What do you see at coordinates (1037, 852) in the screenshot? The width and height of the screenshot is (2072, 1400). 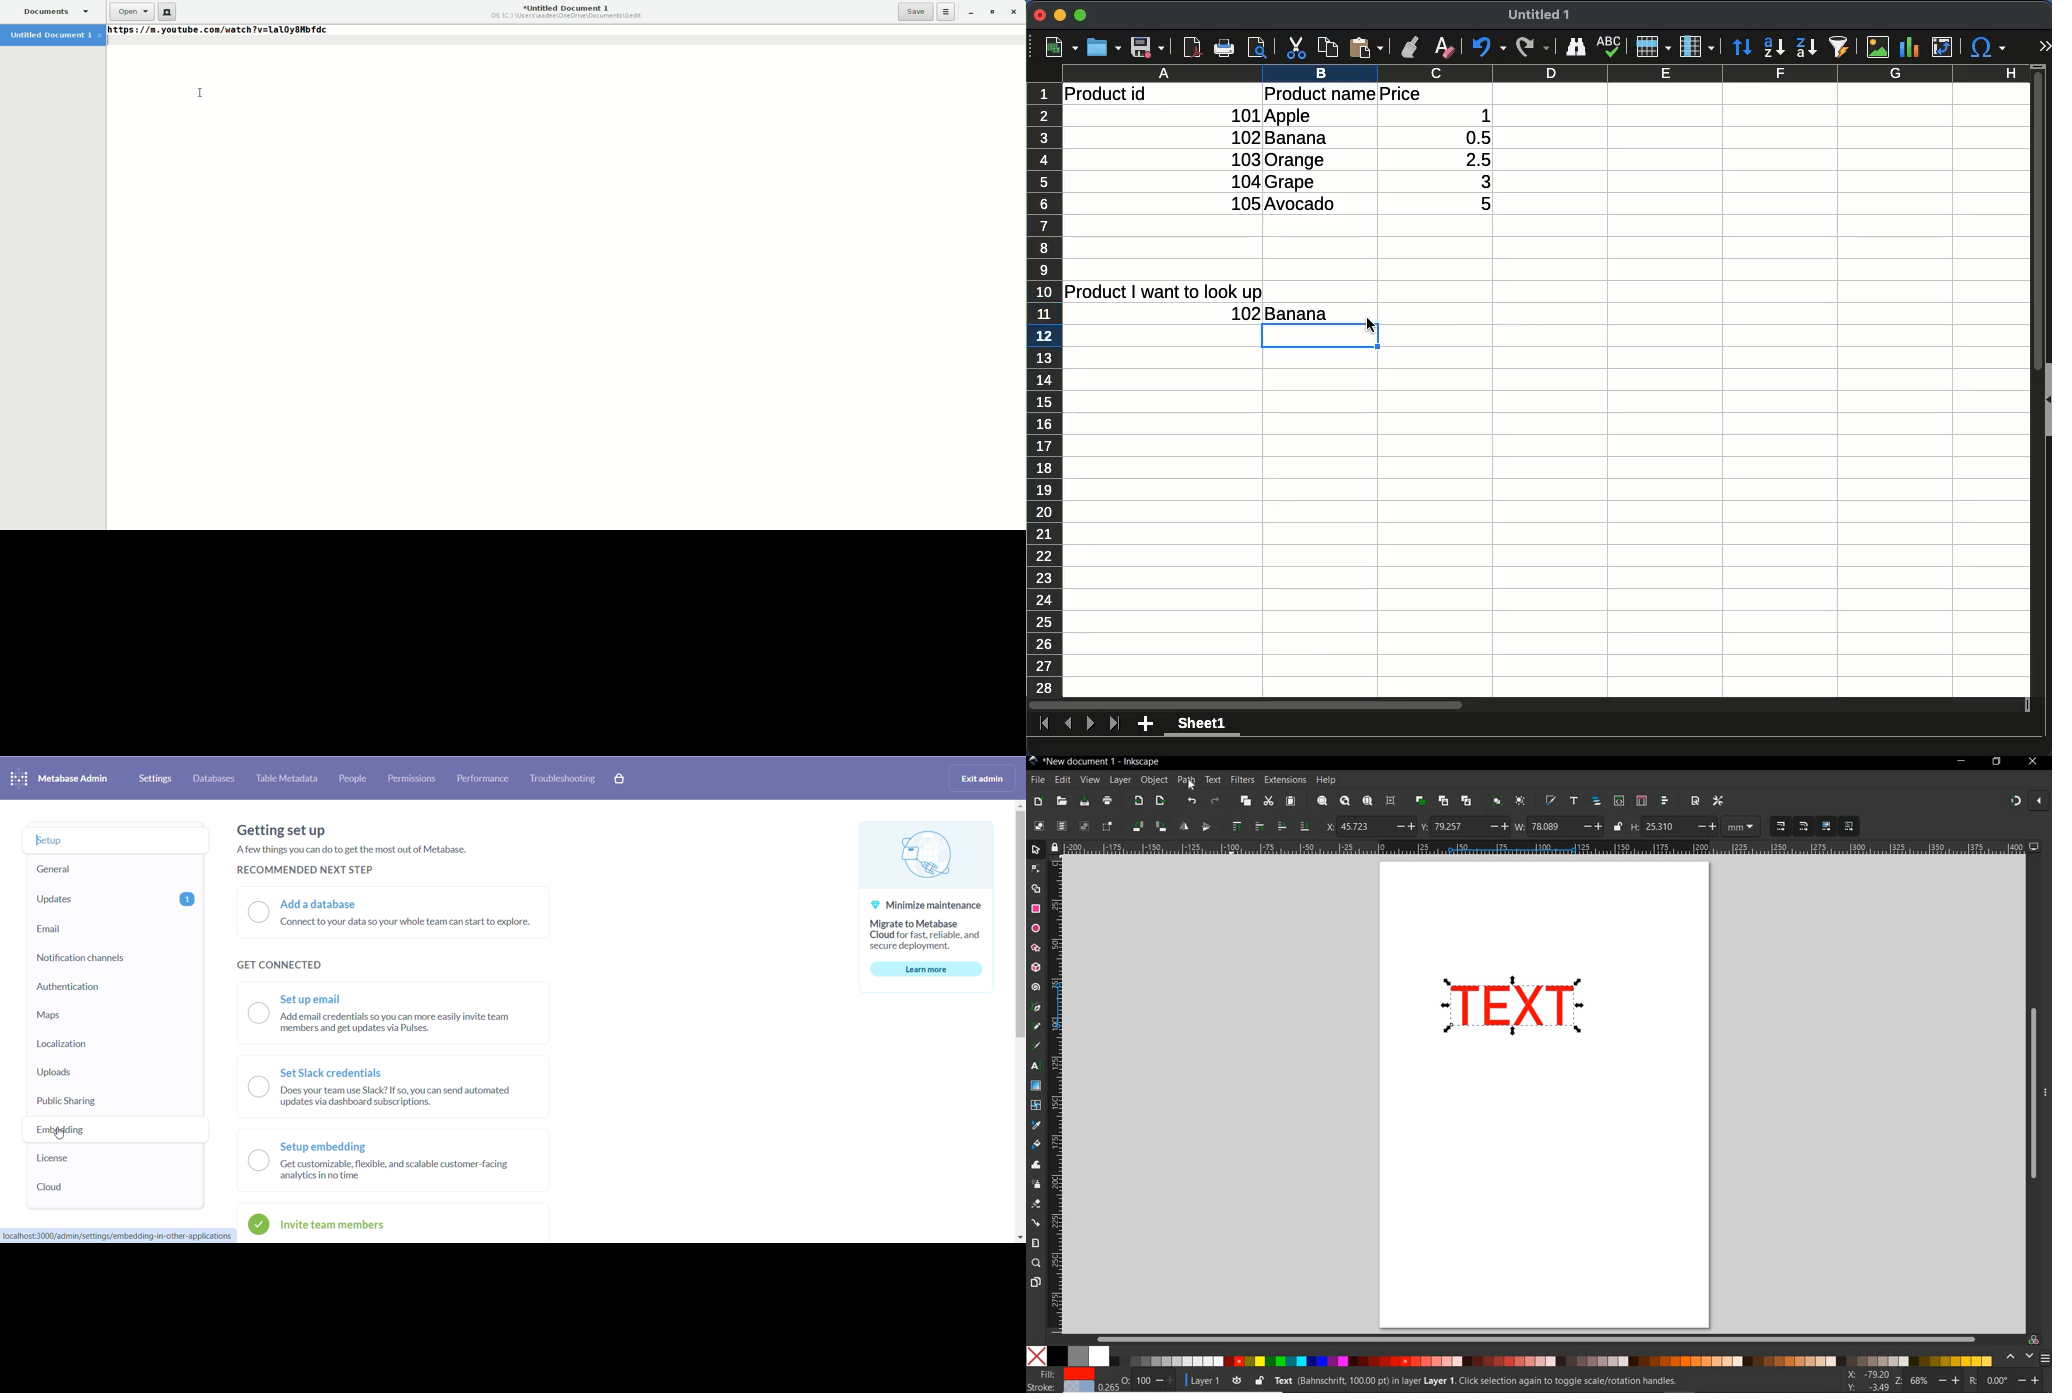 I see `SELECTOR TOOL` at bounding box center [1037, 852].